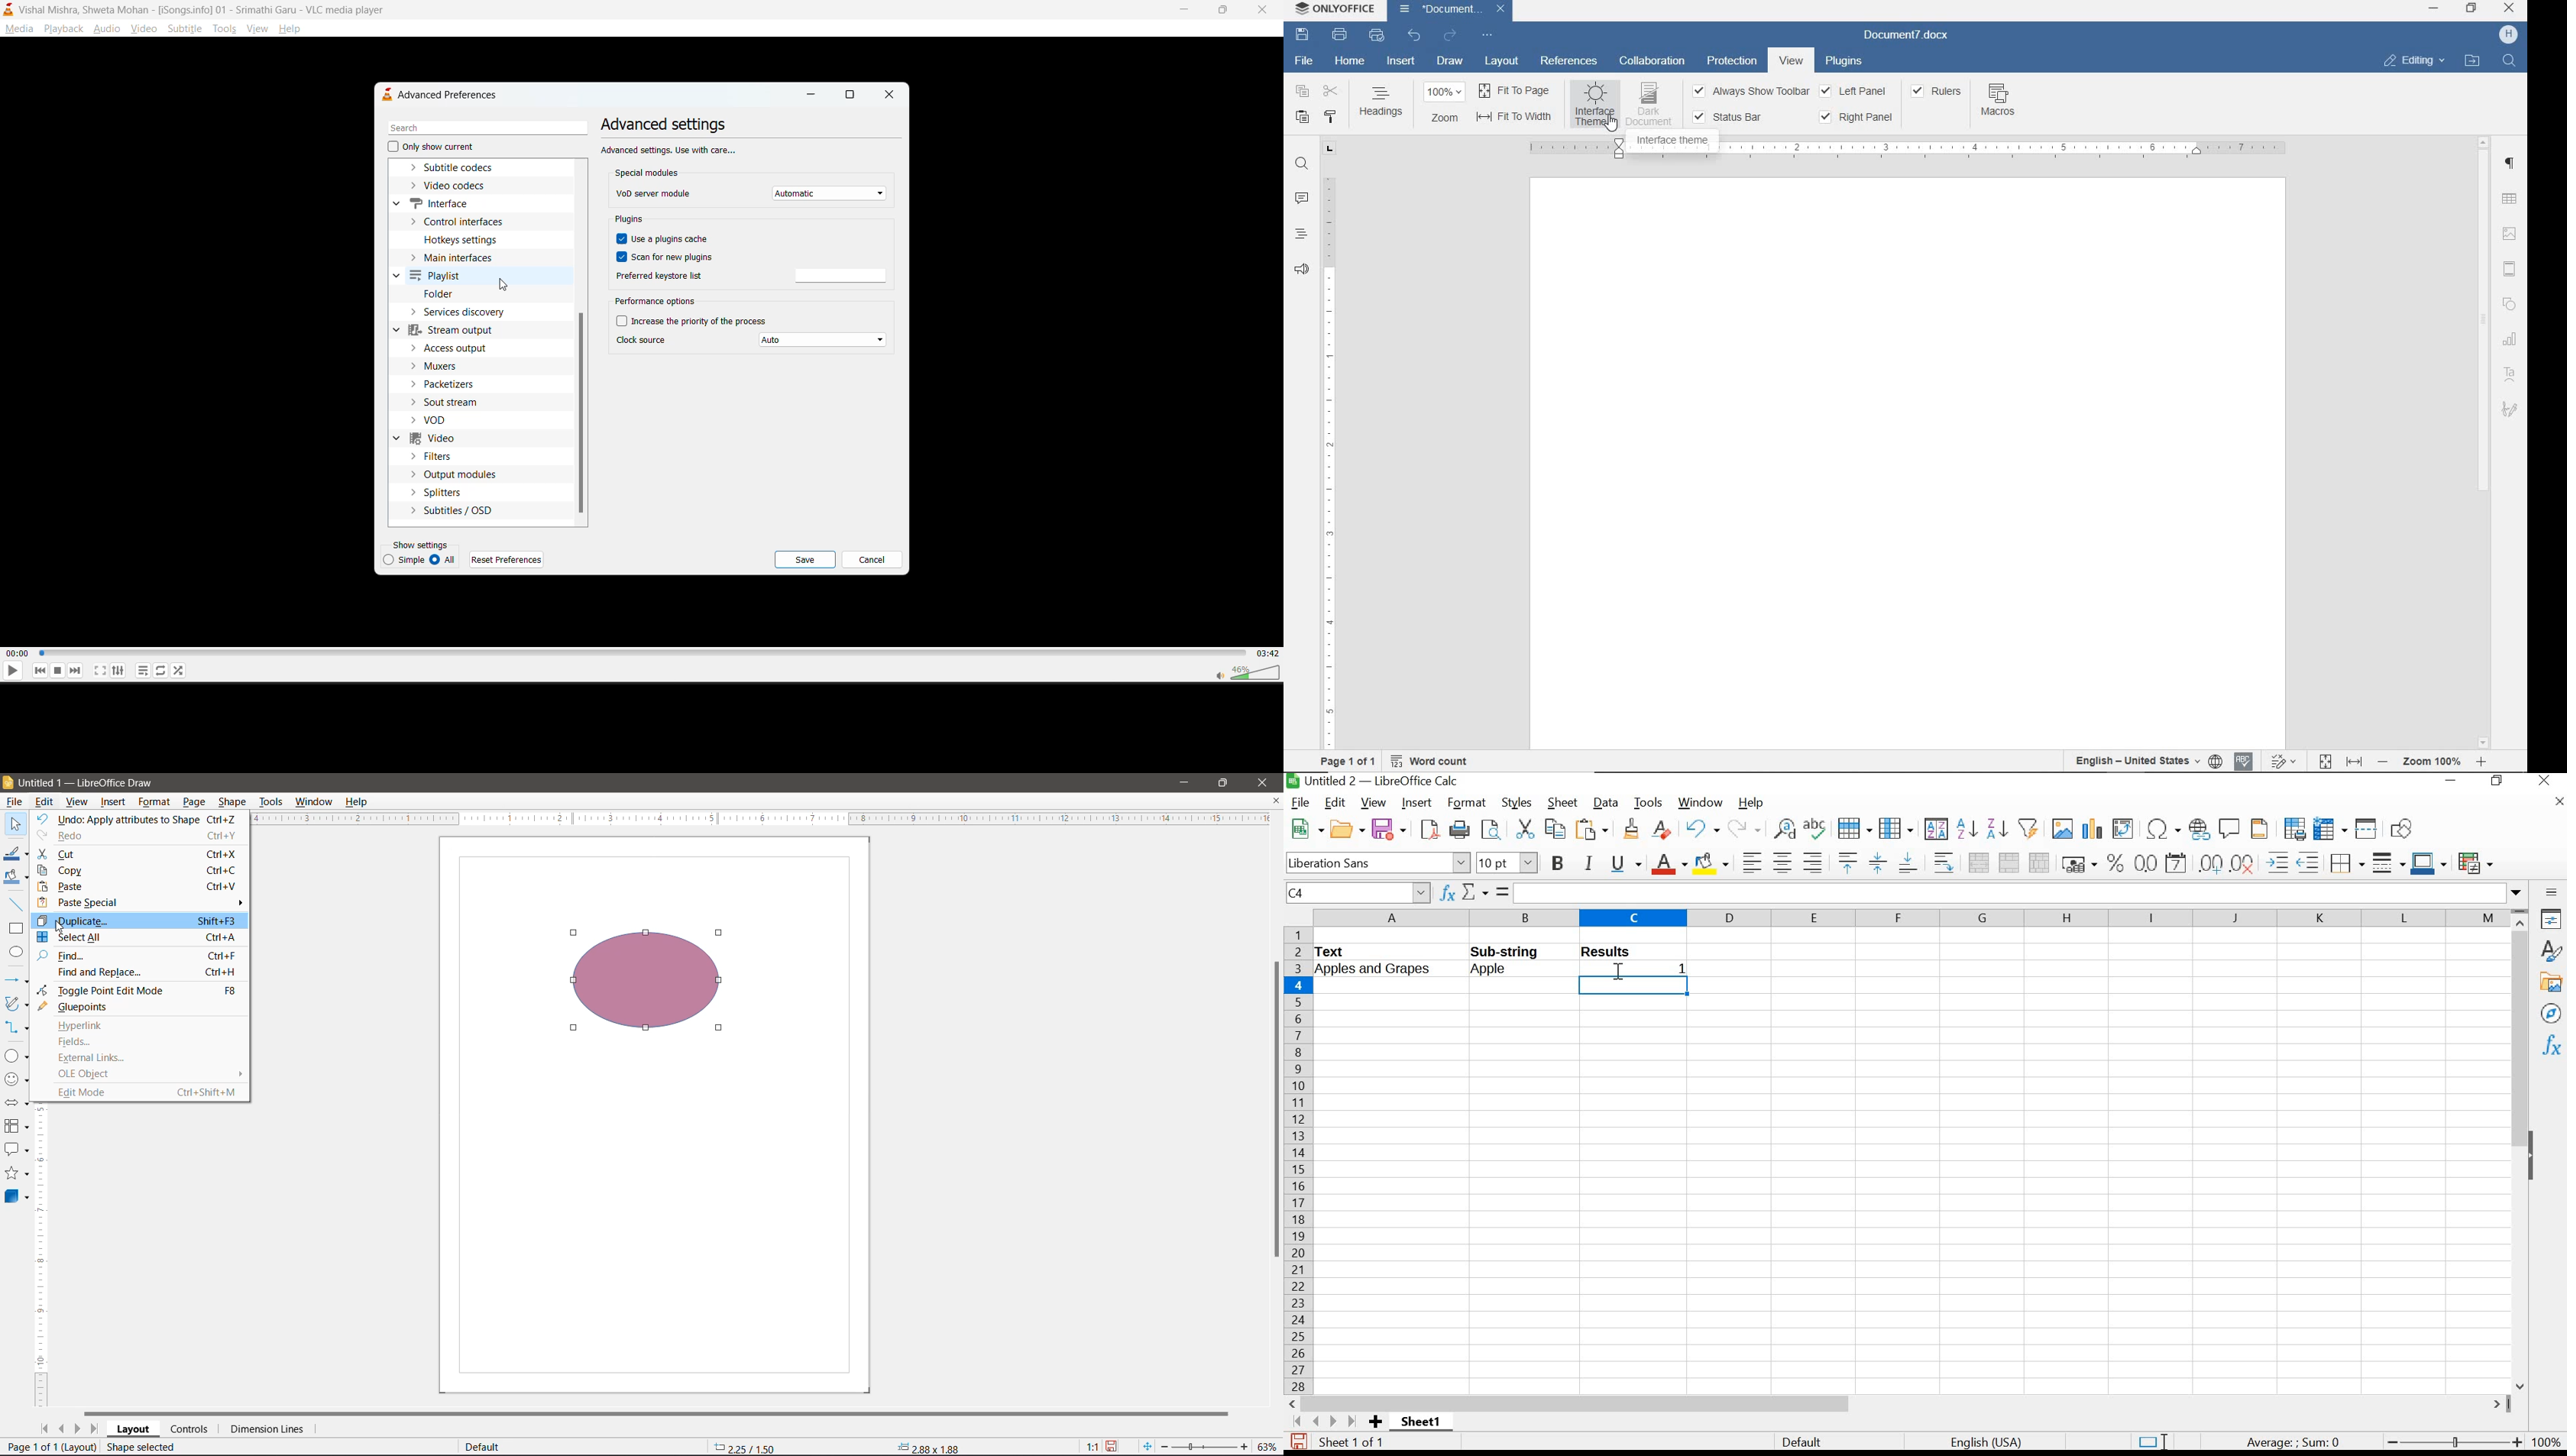  Describe the element at coordinates (1427, 829) in the screenshot. I see `save as pdf` at that location.